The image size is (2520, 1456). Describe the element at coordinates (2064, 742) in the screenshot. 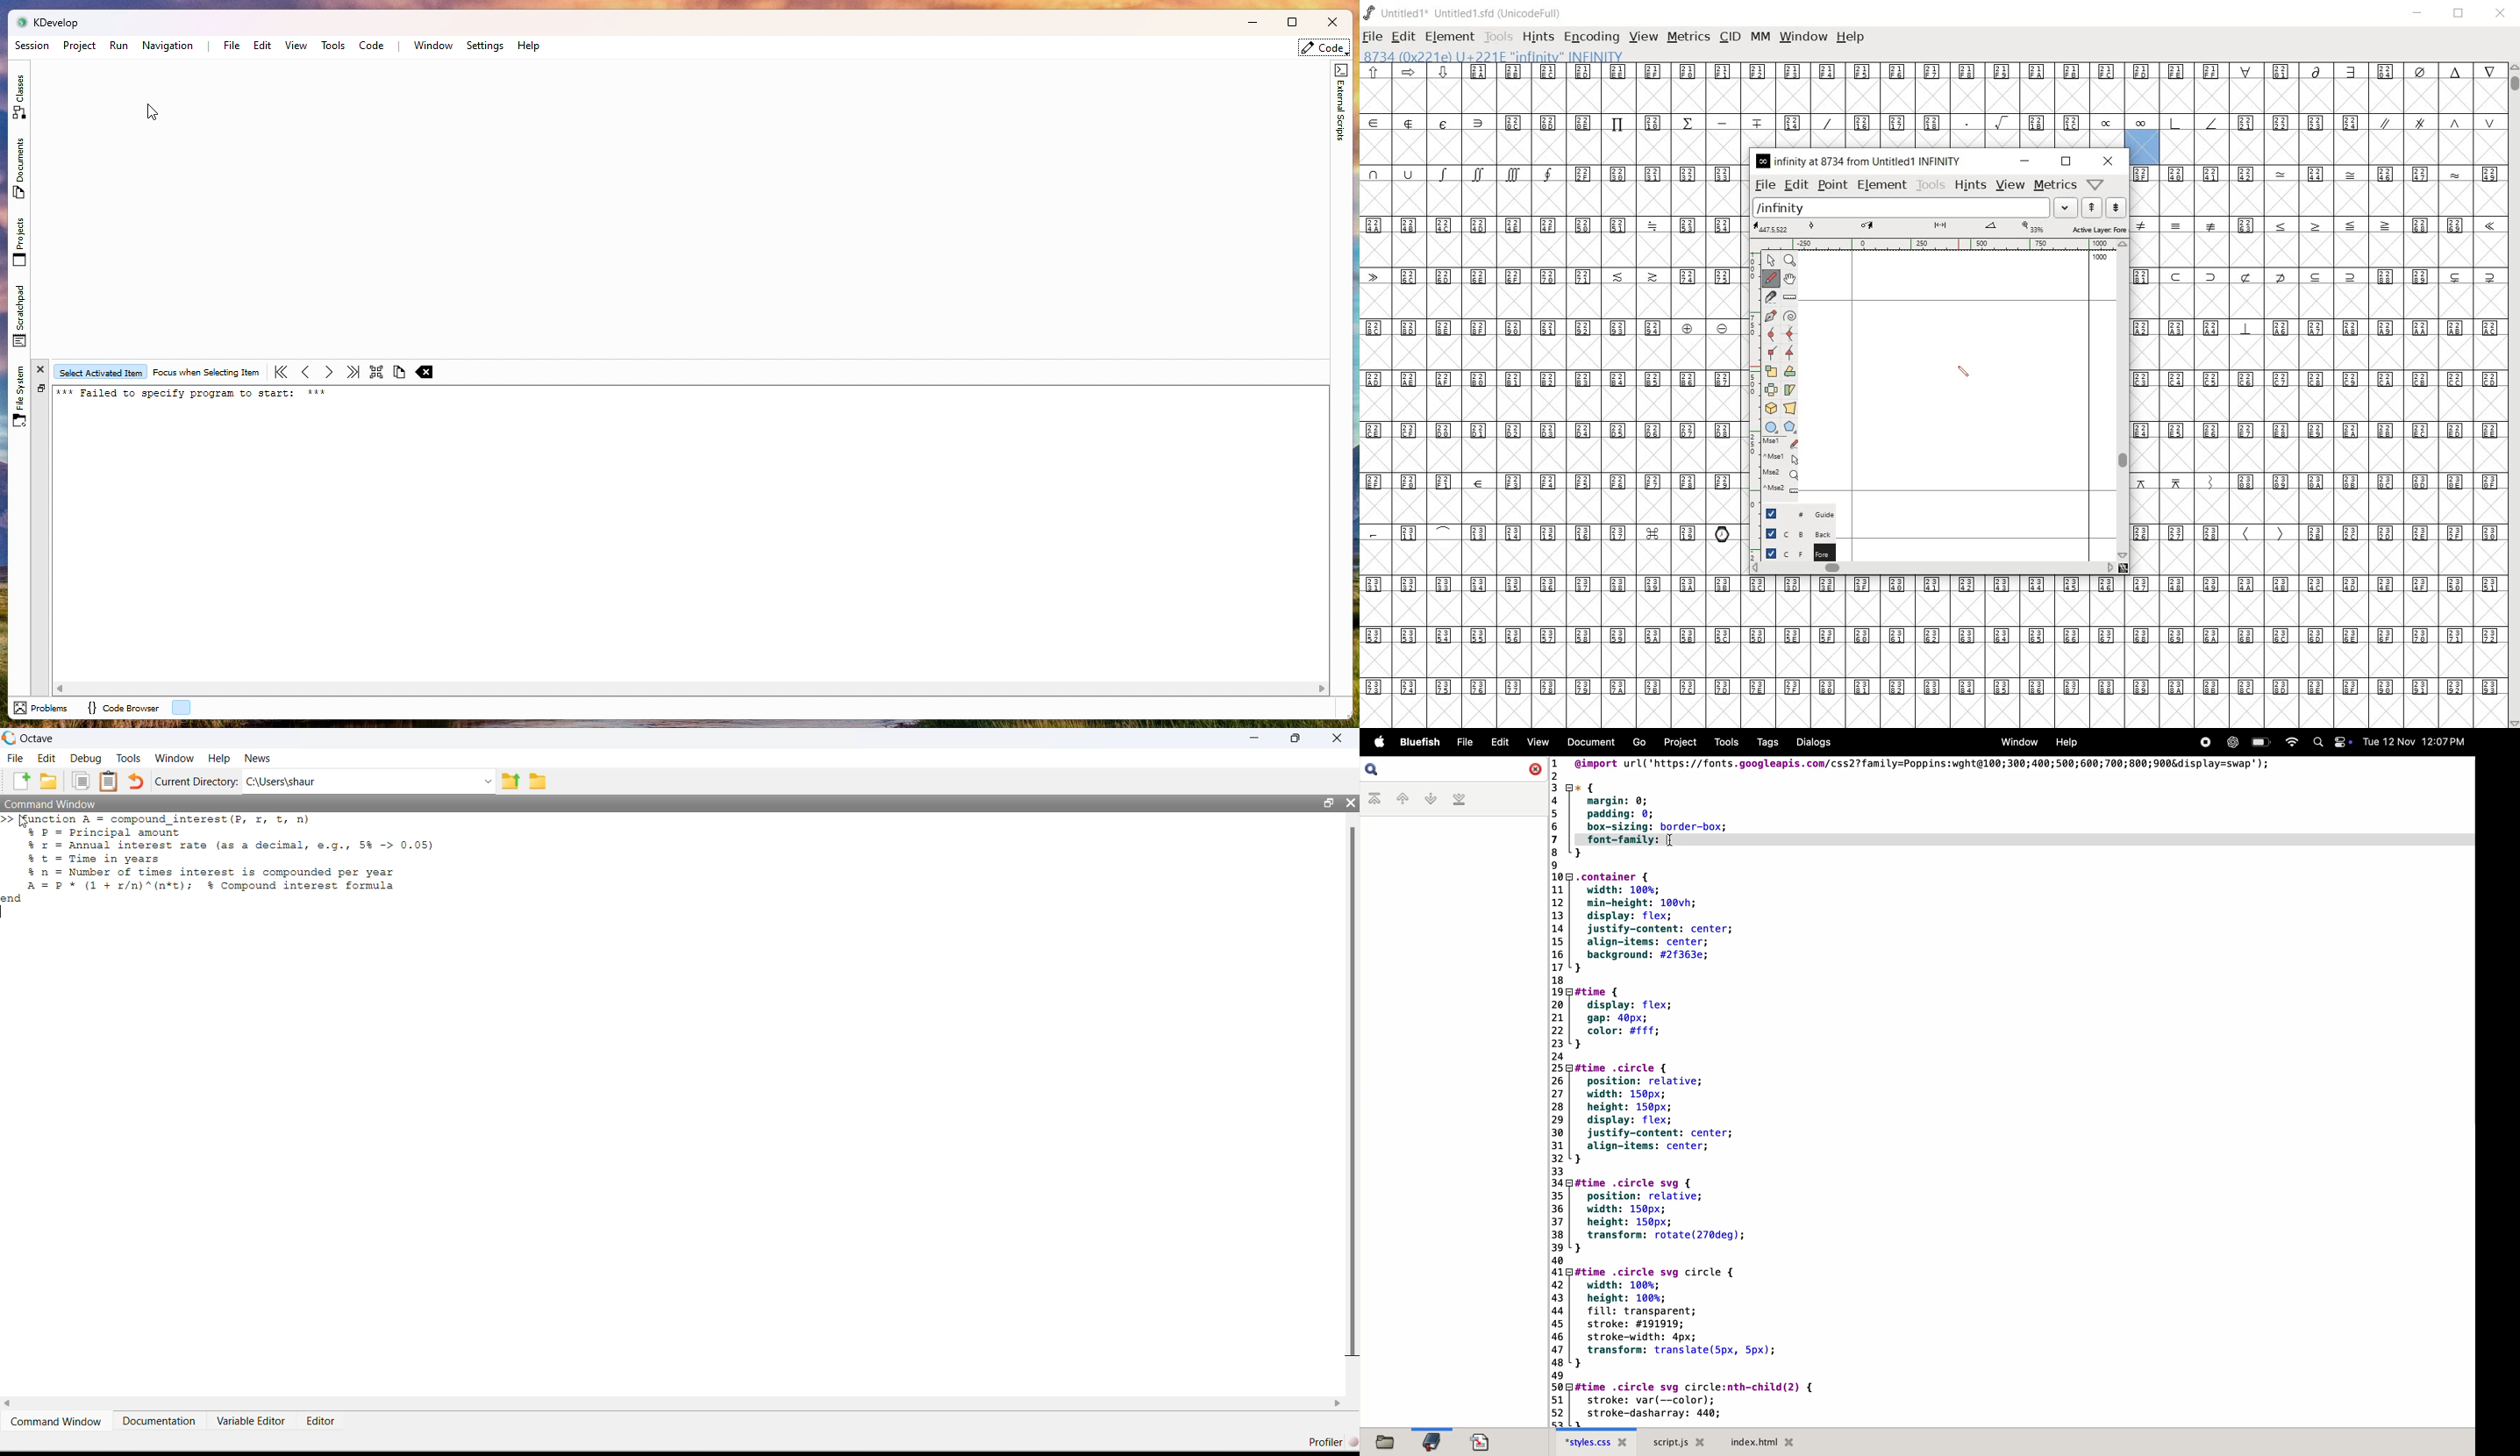

I see `help` at that location.